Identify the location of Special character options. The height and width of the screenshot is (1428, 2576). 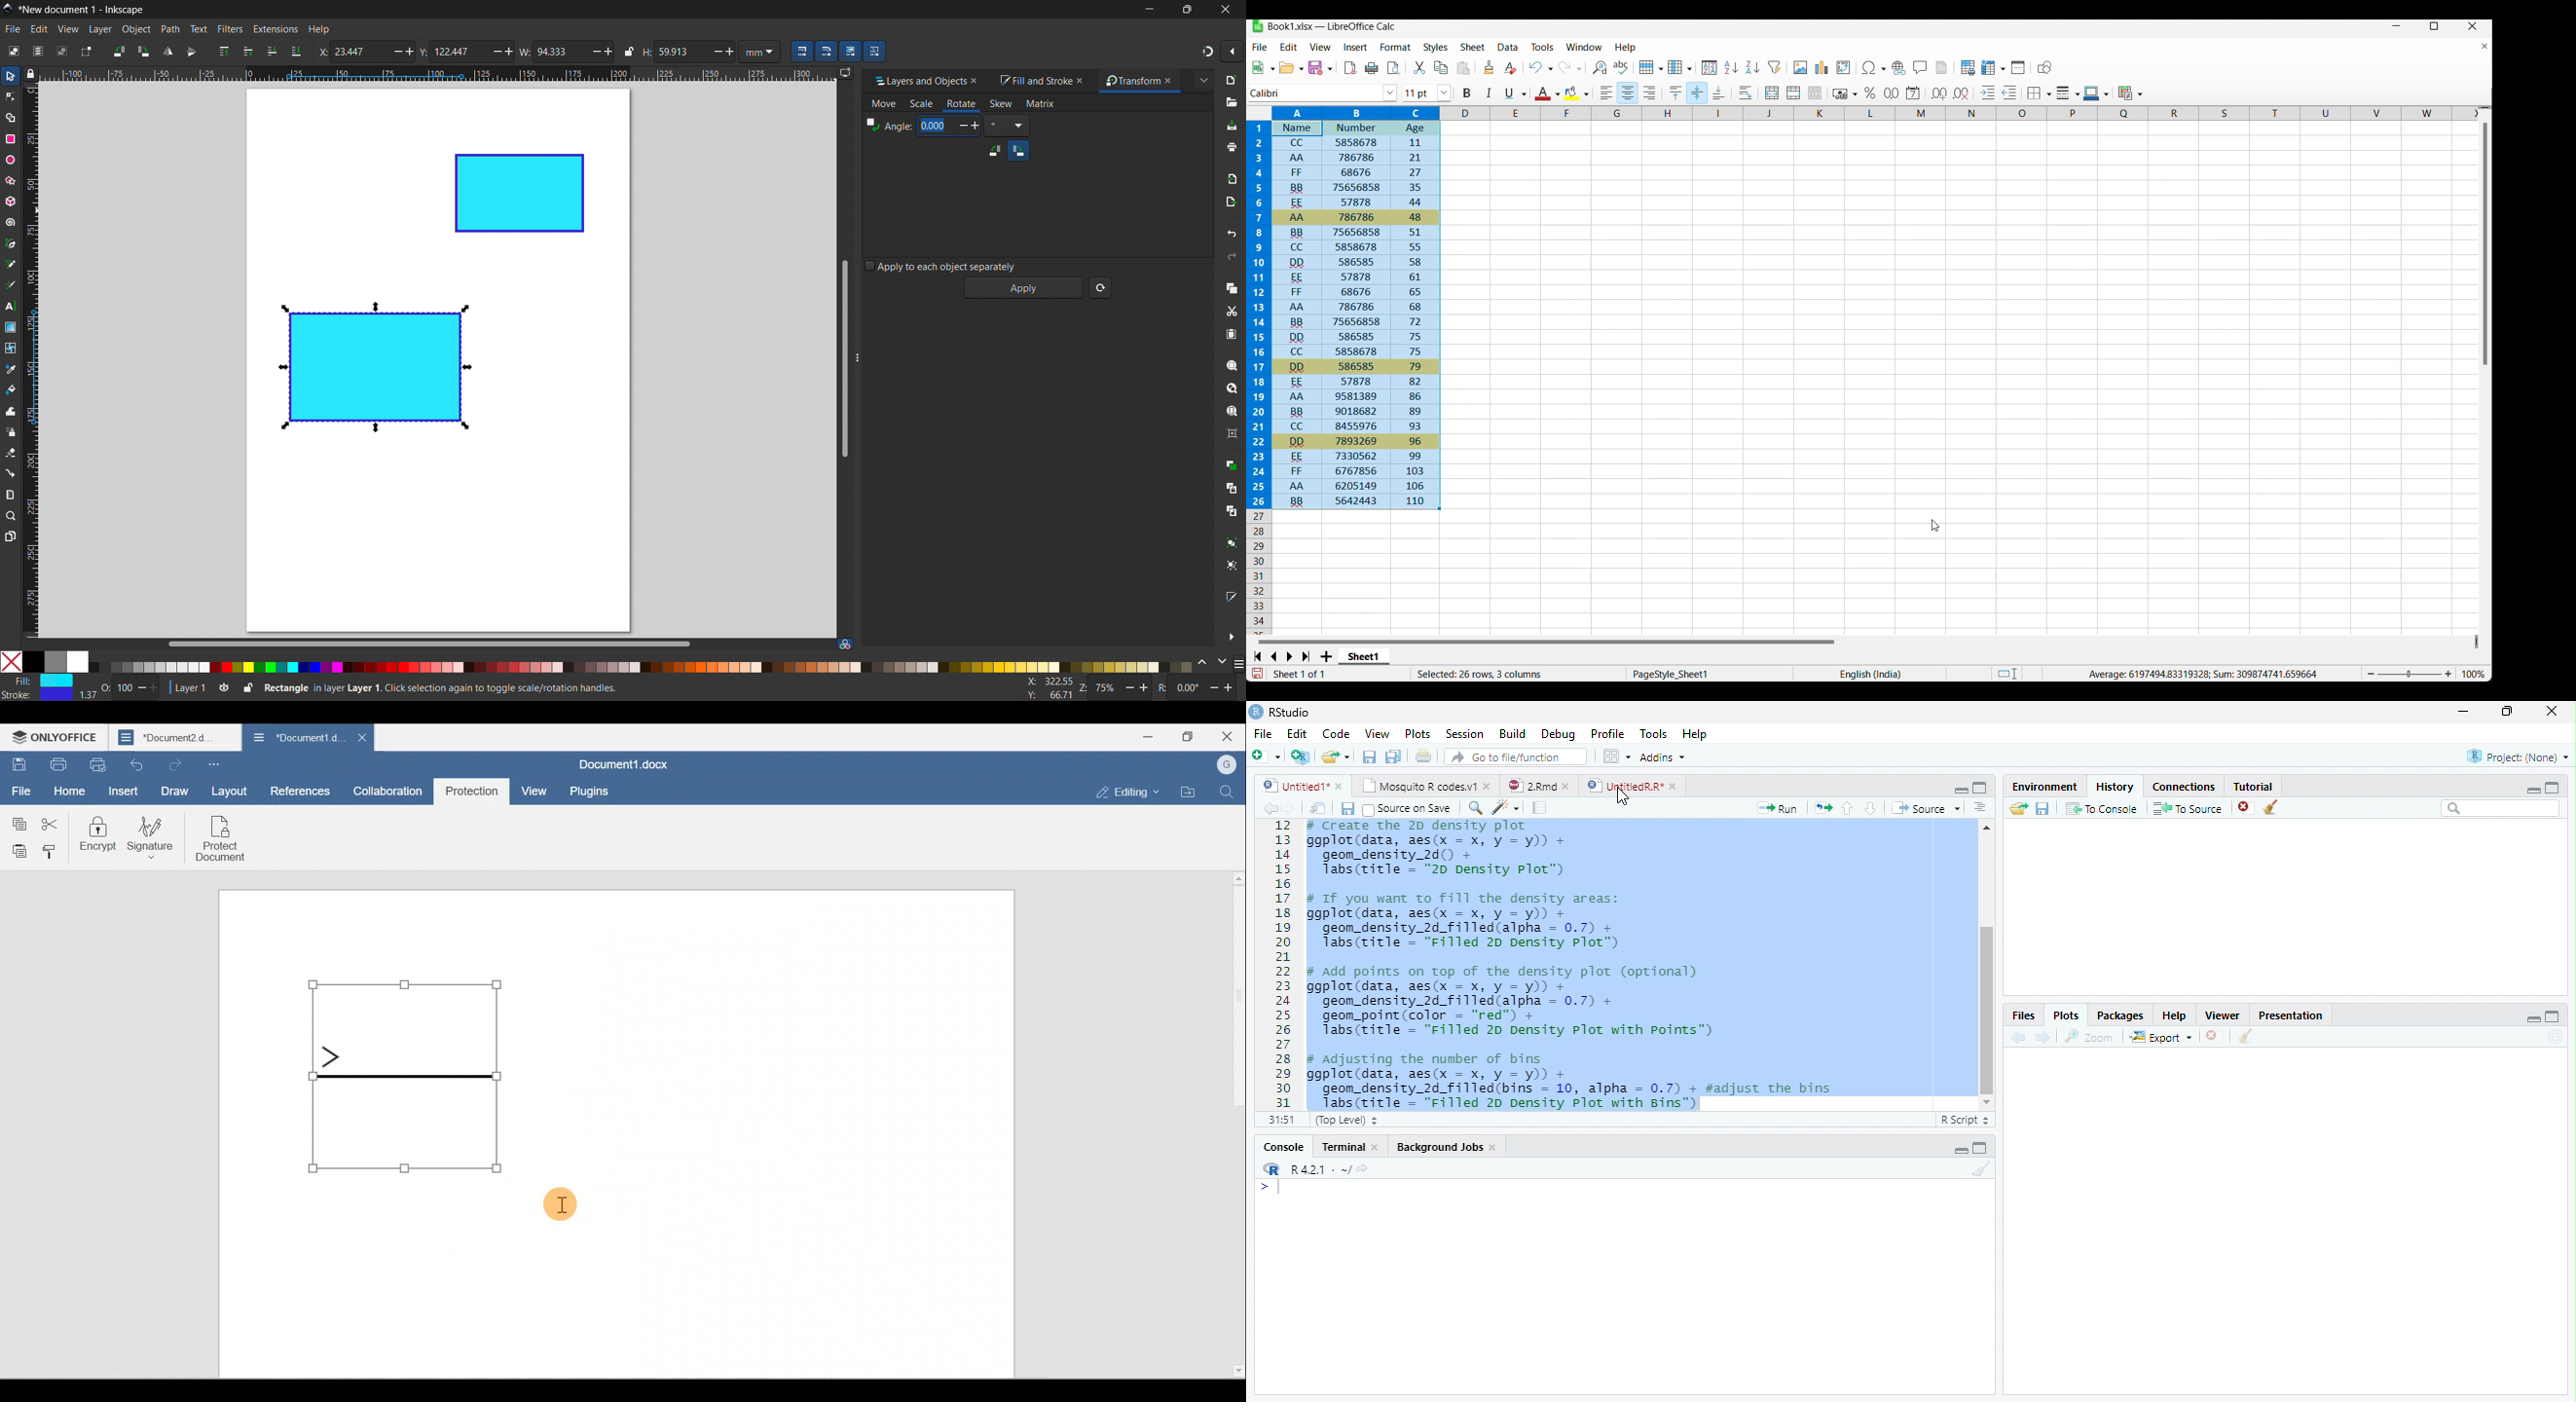
(1873, 68).